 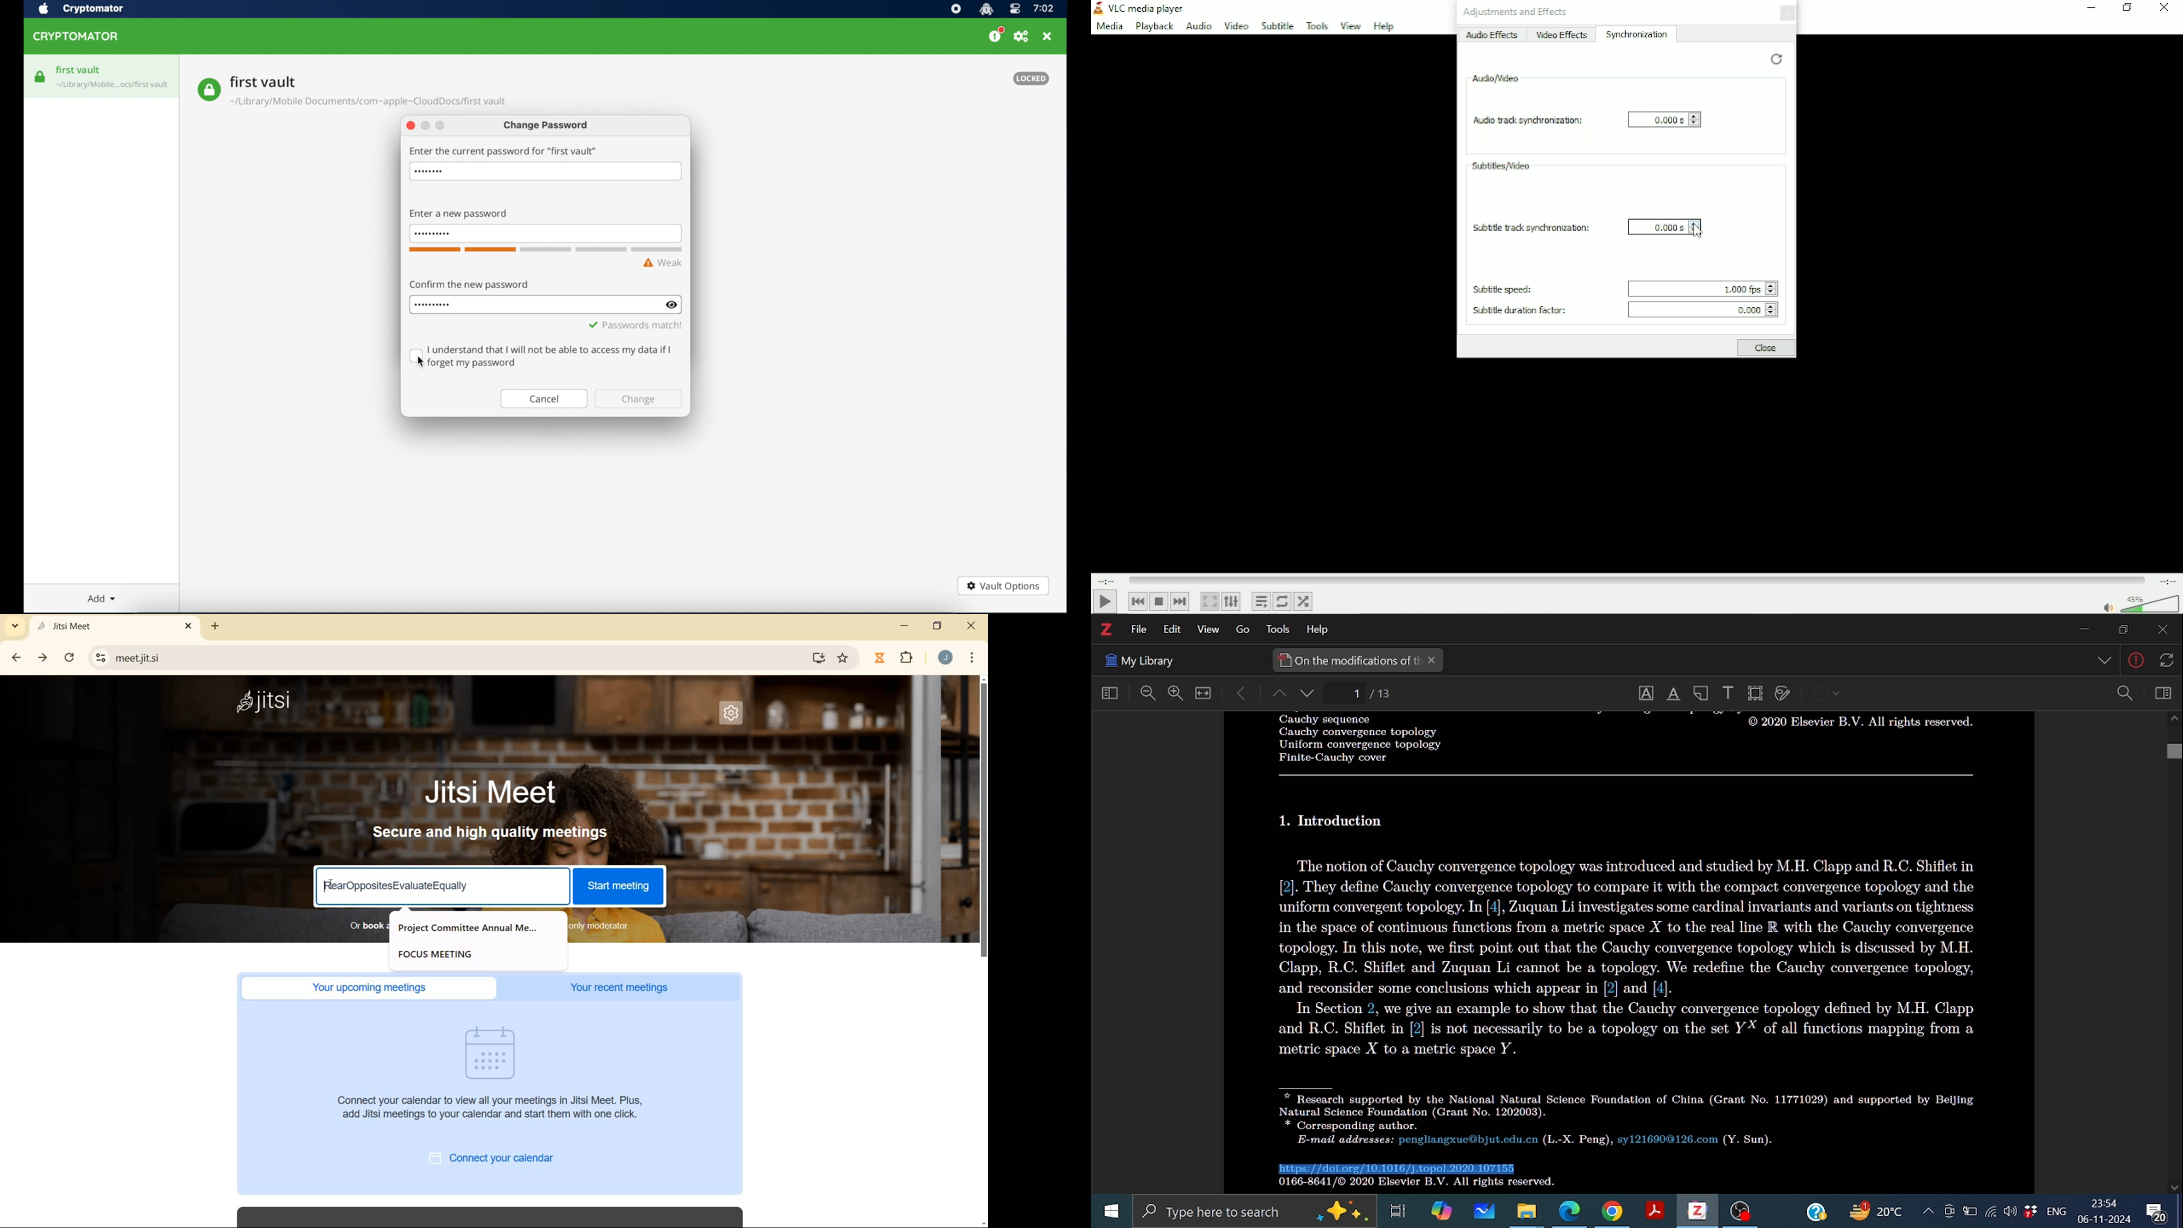 What do you see at coordinates (1697, 286) in the screenshot?
I see `1.000 fps` at bounding box center [1697, 286].